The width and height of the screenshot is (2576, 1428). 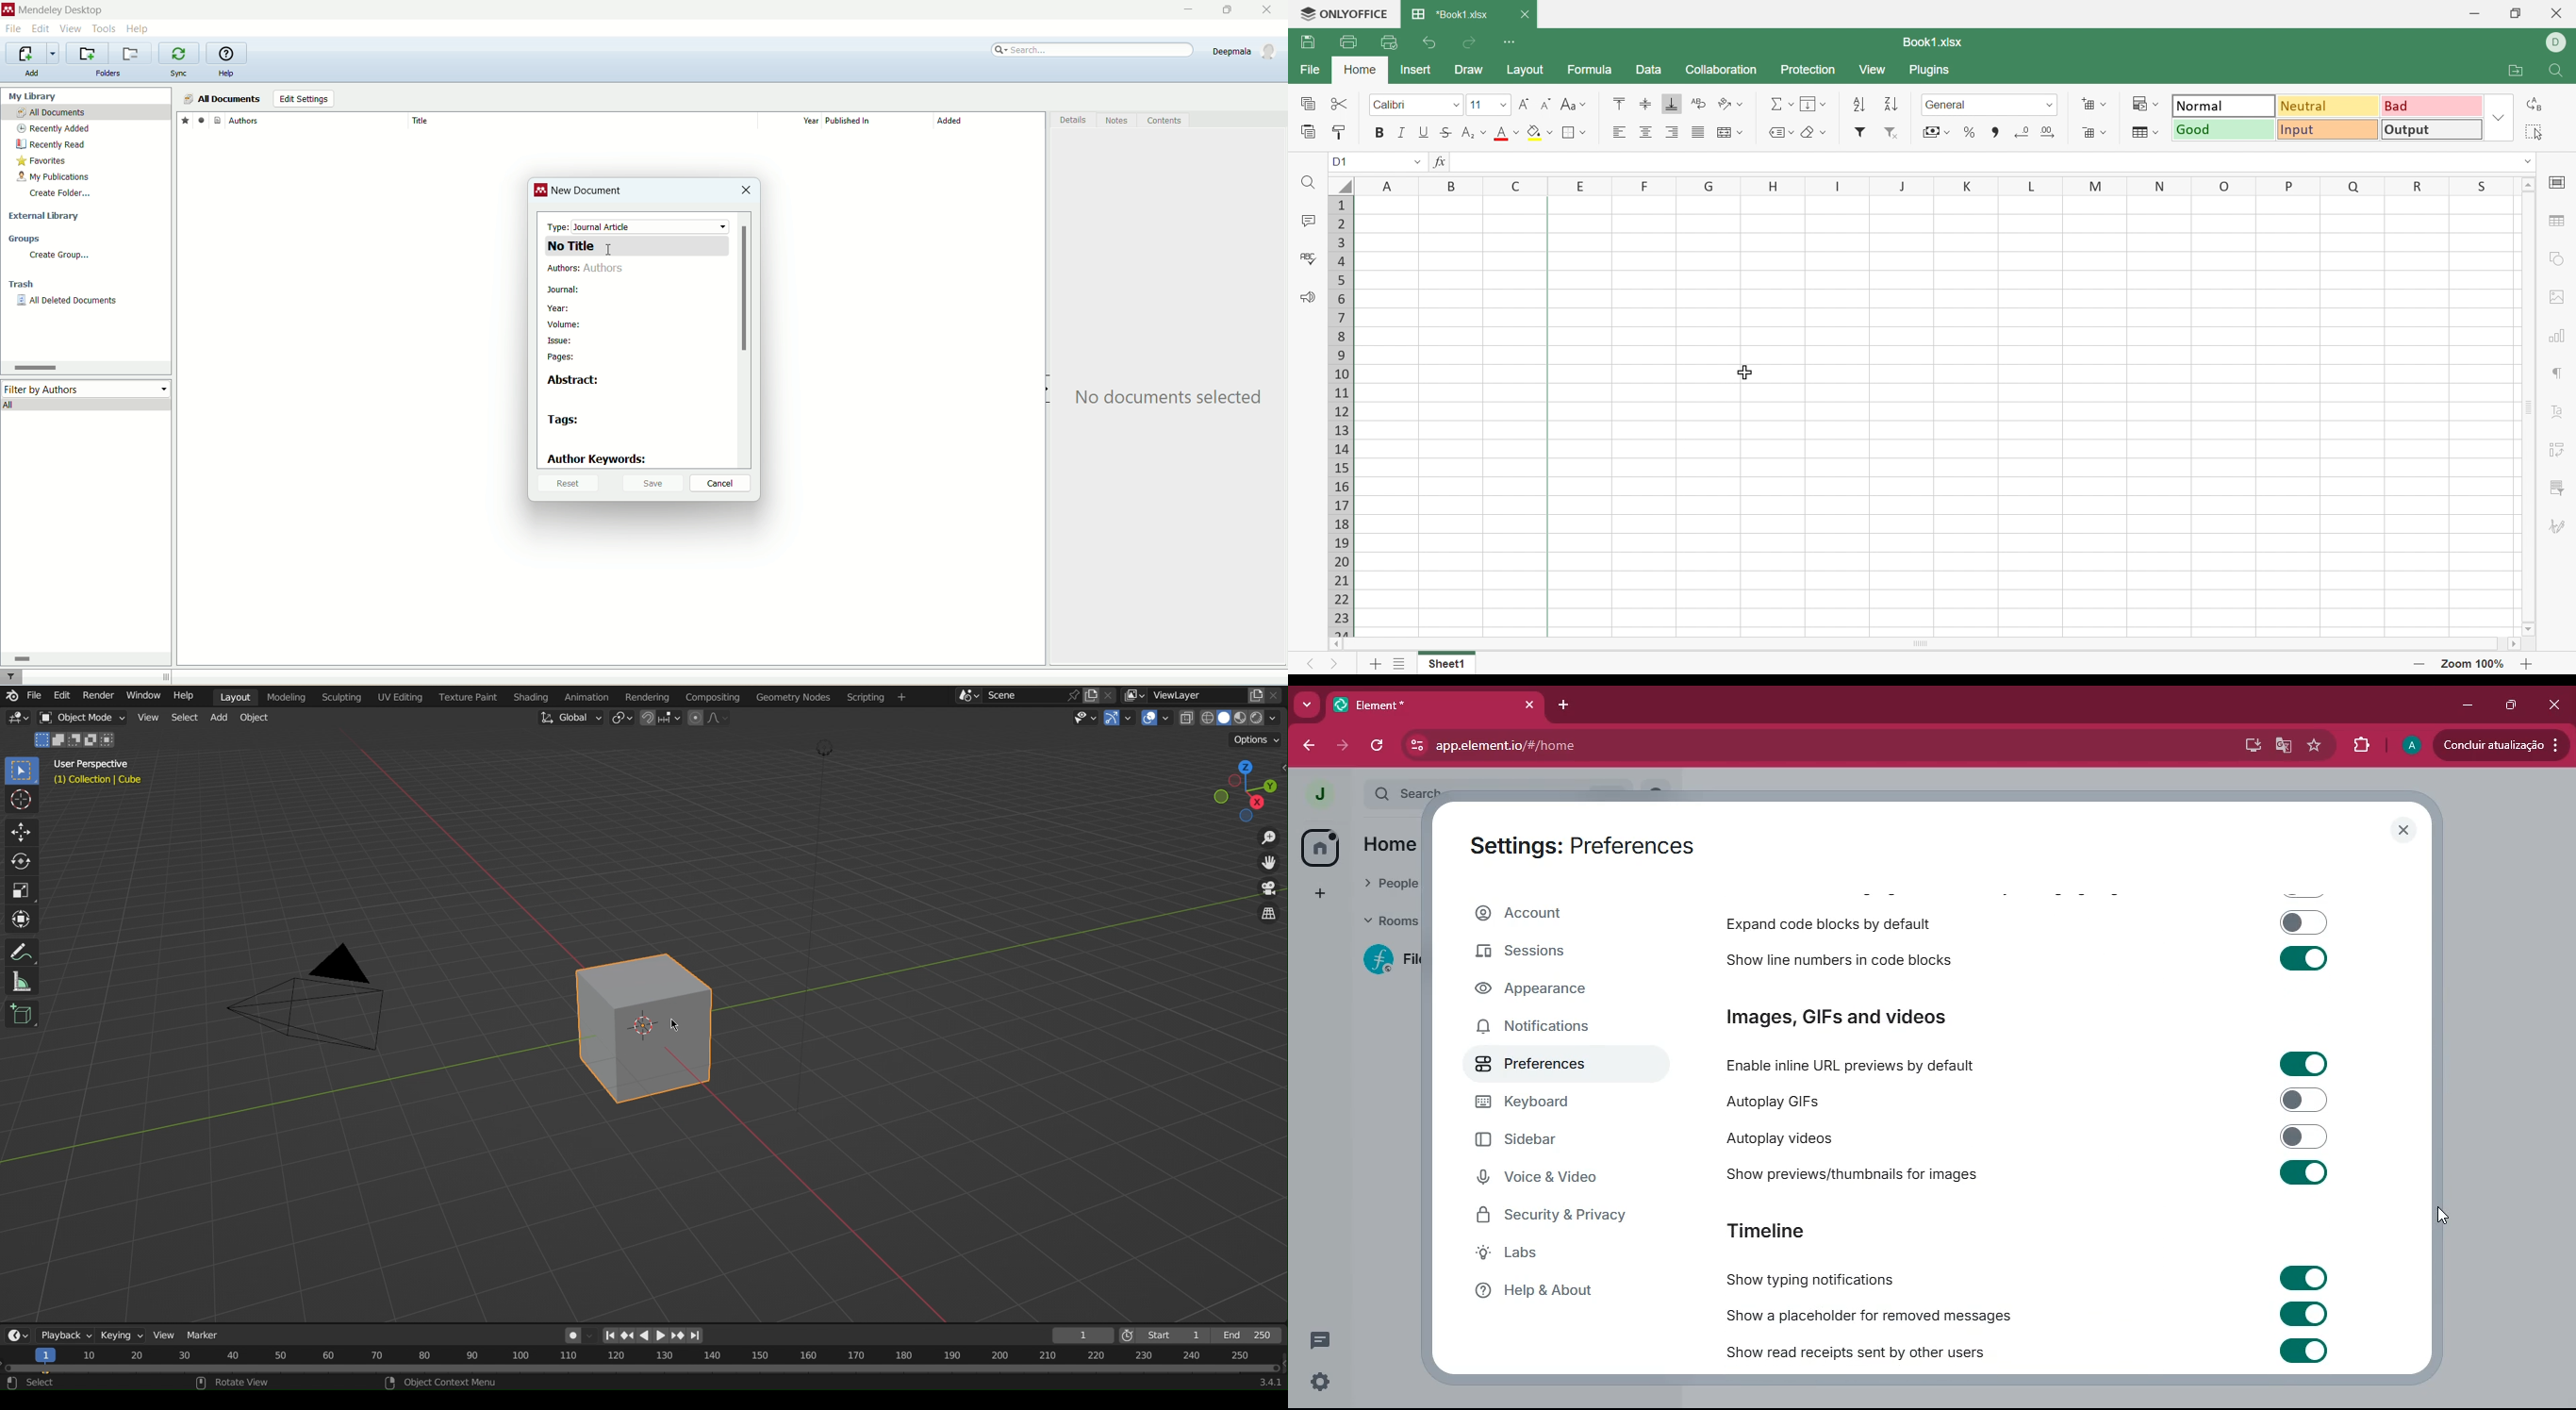 I want to click on Undo, so click(x=1432, y=42).